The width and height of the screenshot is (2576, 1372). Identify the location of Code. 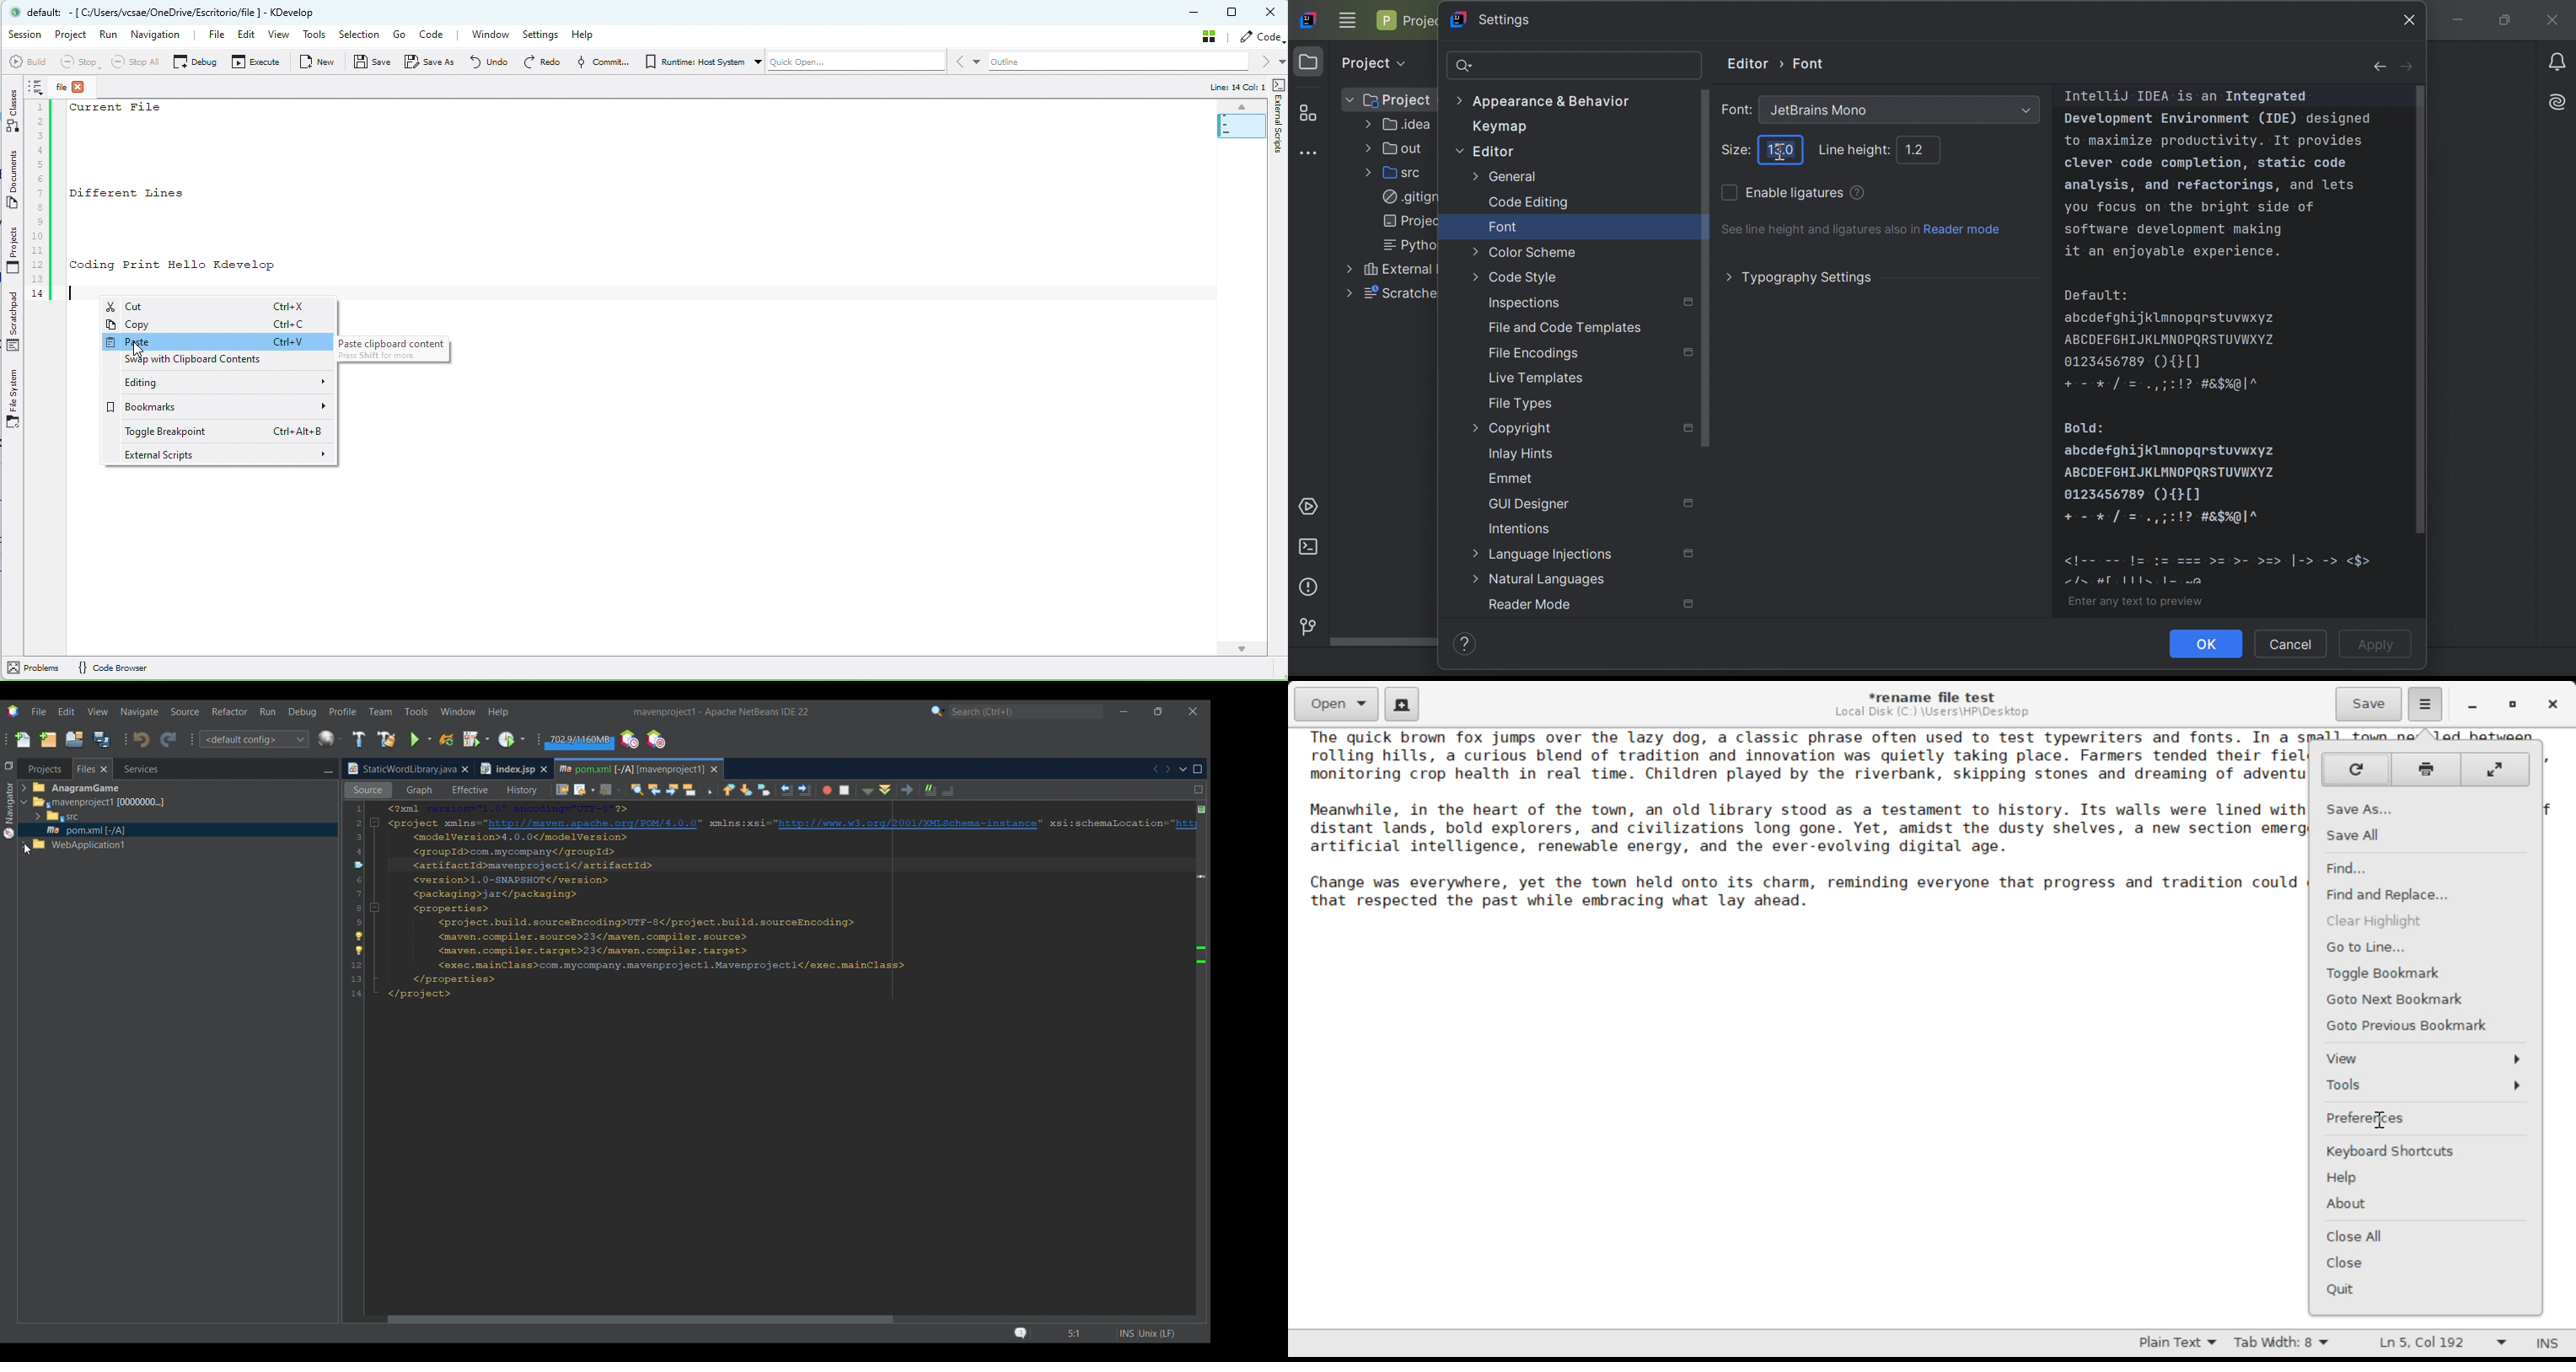
(436, 36).